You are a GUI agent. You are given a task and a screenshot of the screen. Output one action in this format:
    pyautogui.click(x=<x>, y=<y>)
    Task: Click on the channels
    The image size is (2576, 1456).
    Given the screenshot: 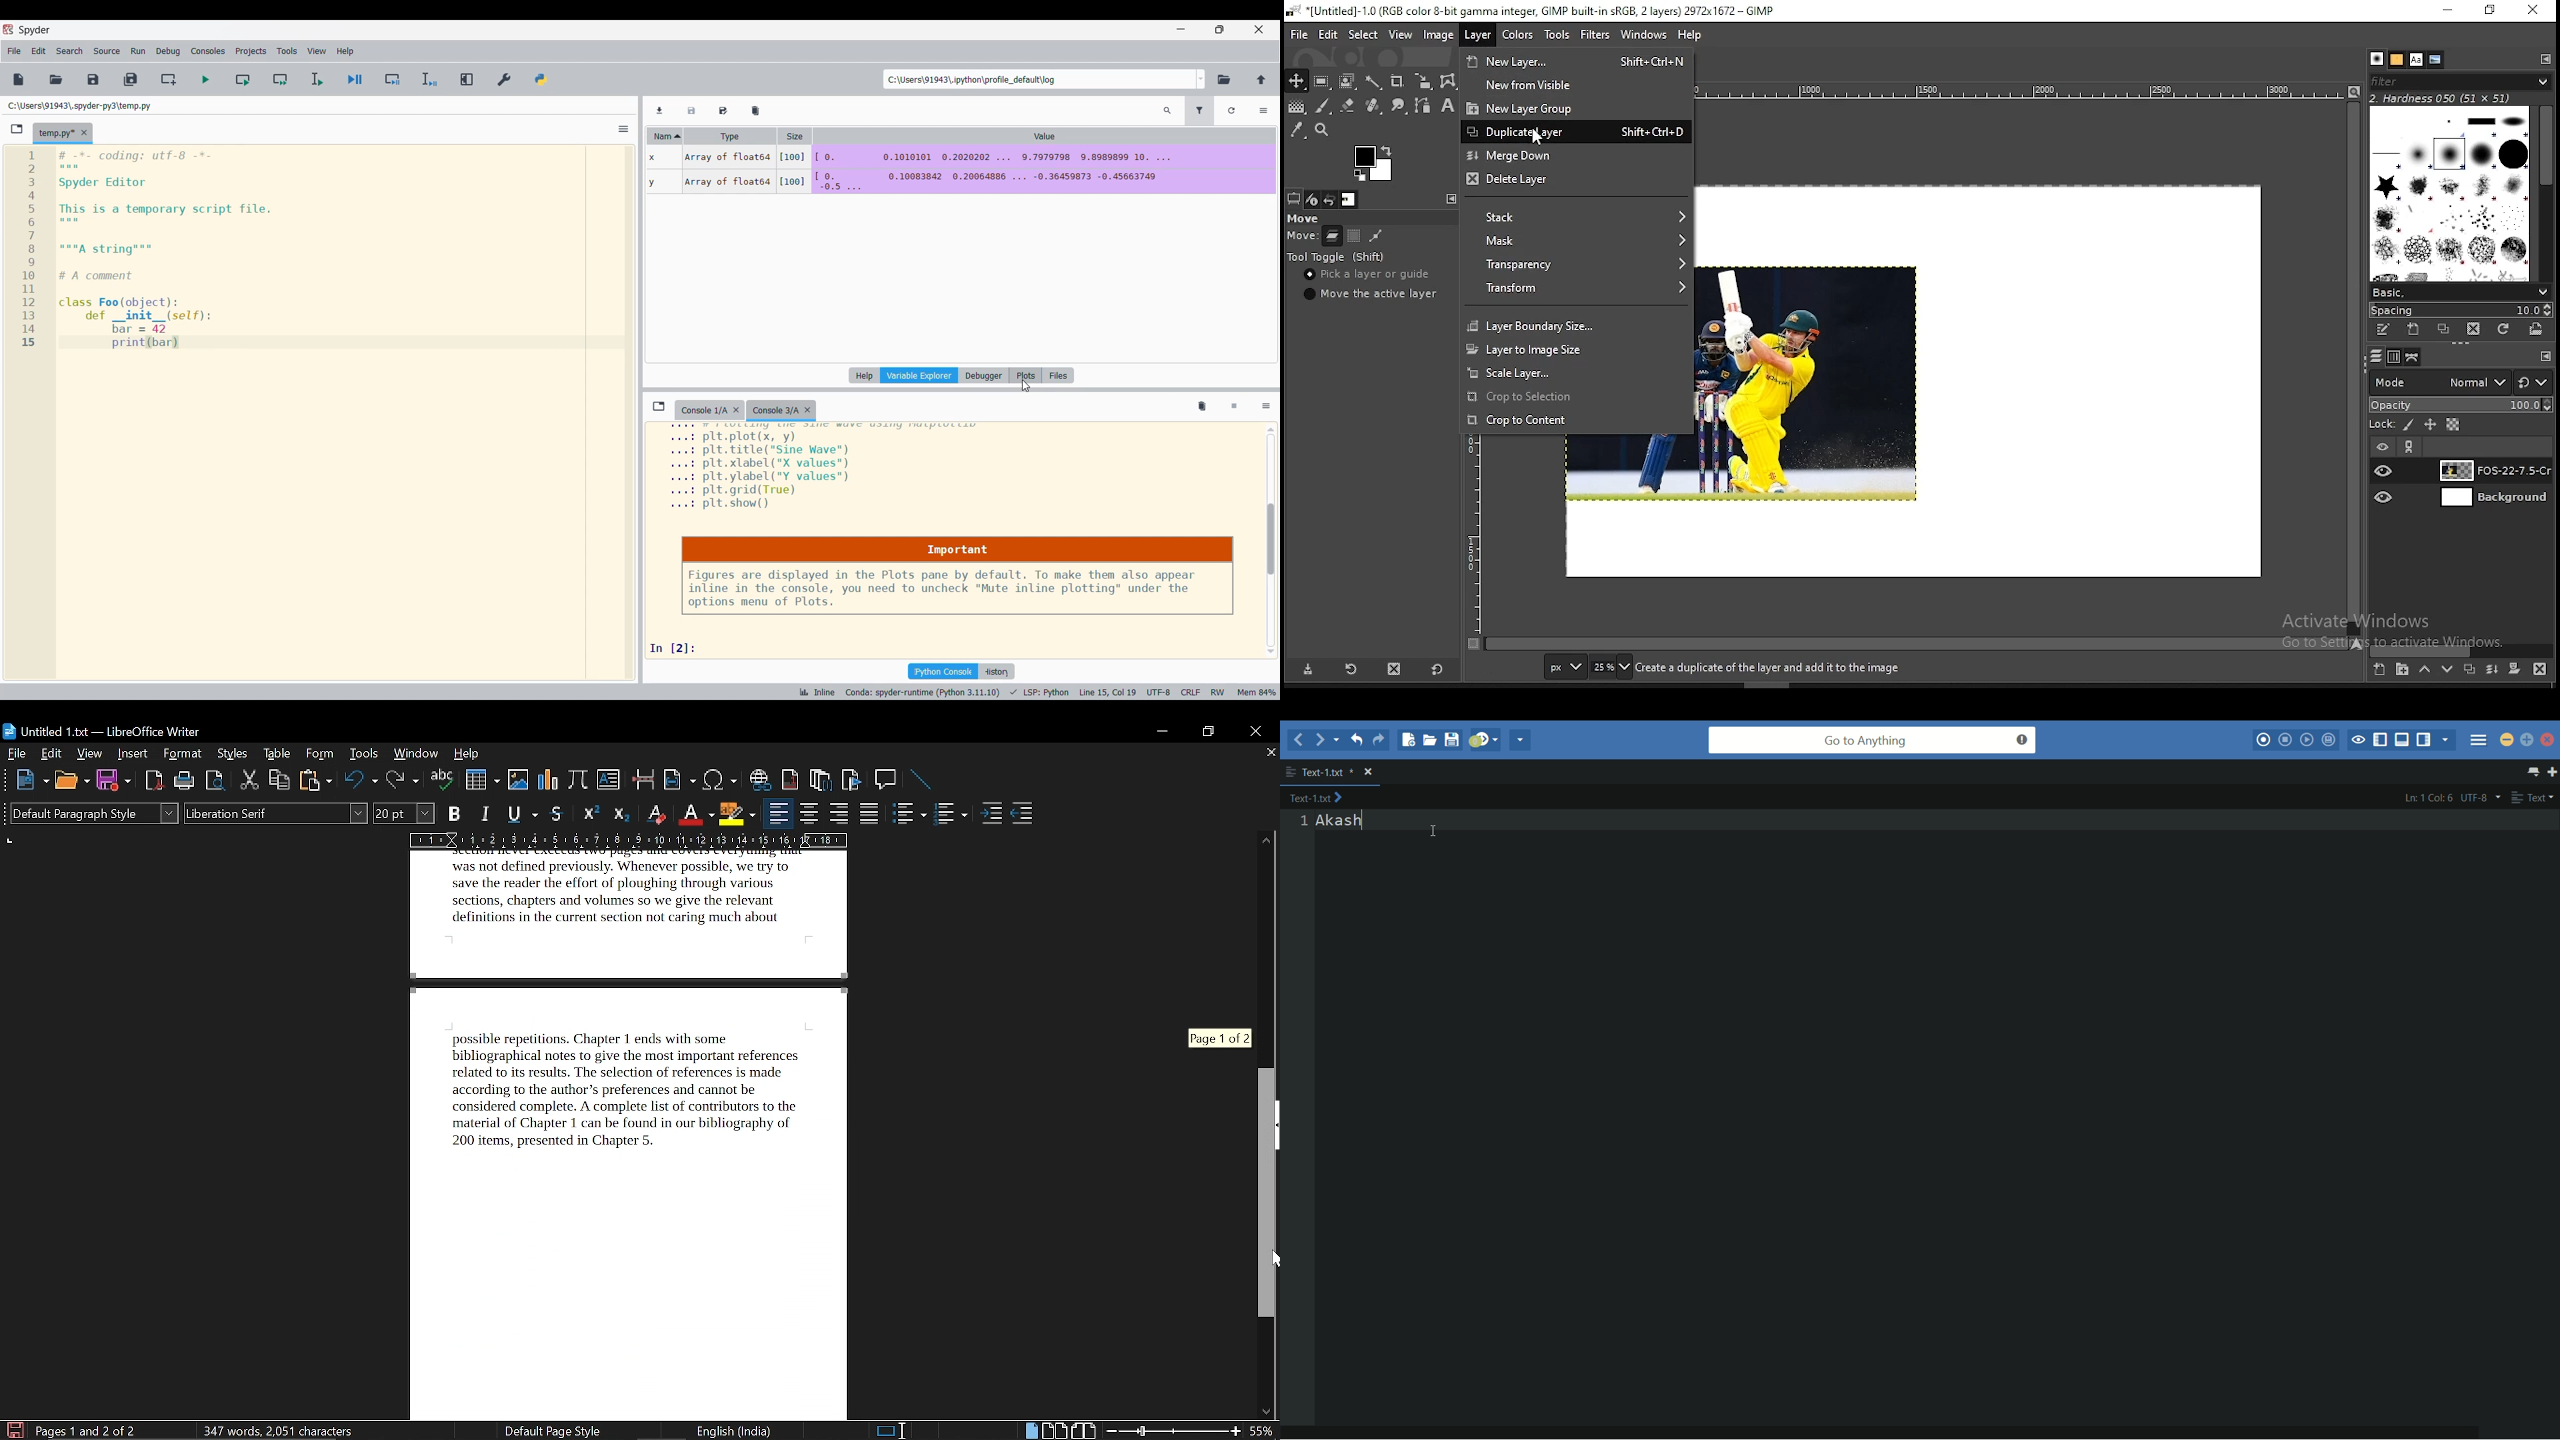 What is the action you would take?
    pyautogui.click(x=2392, y=358)
    